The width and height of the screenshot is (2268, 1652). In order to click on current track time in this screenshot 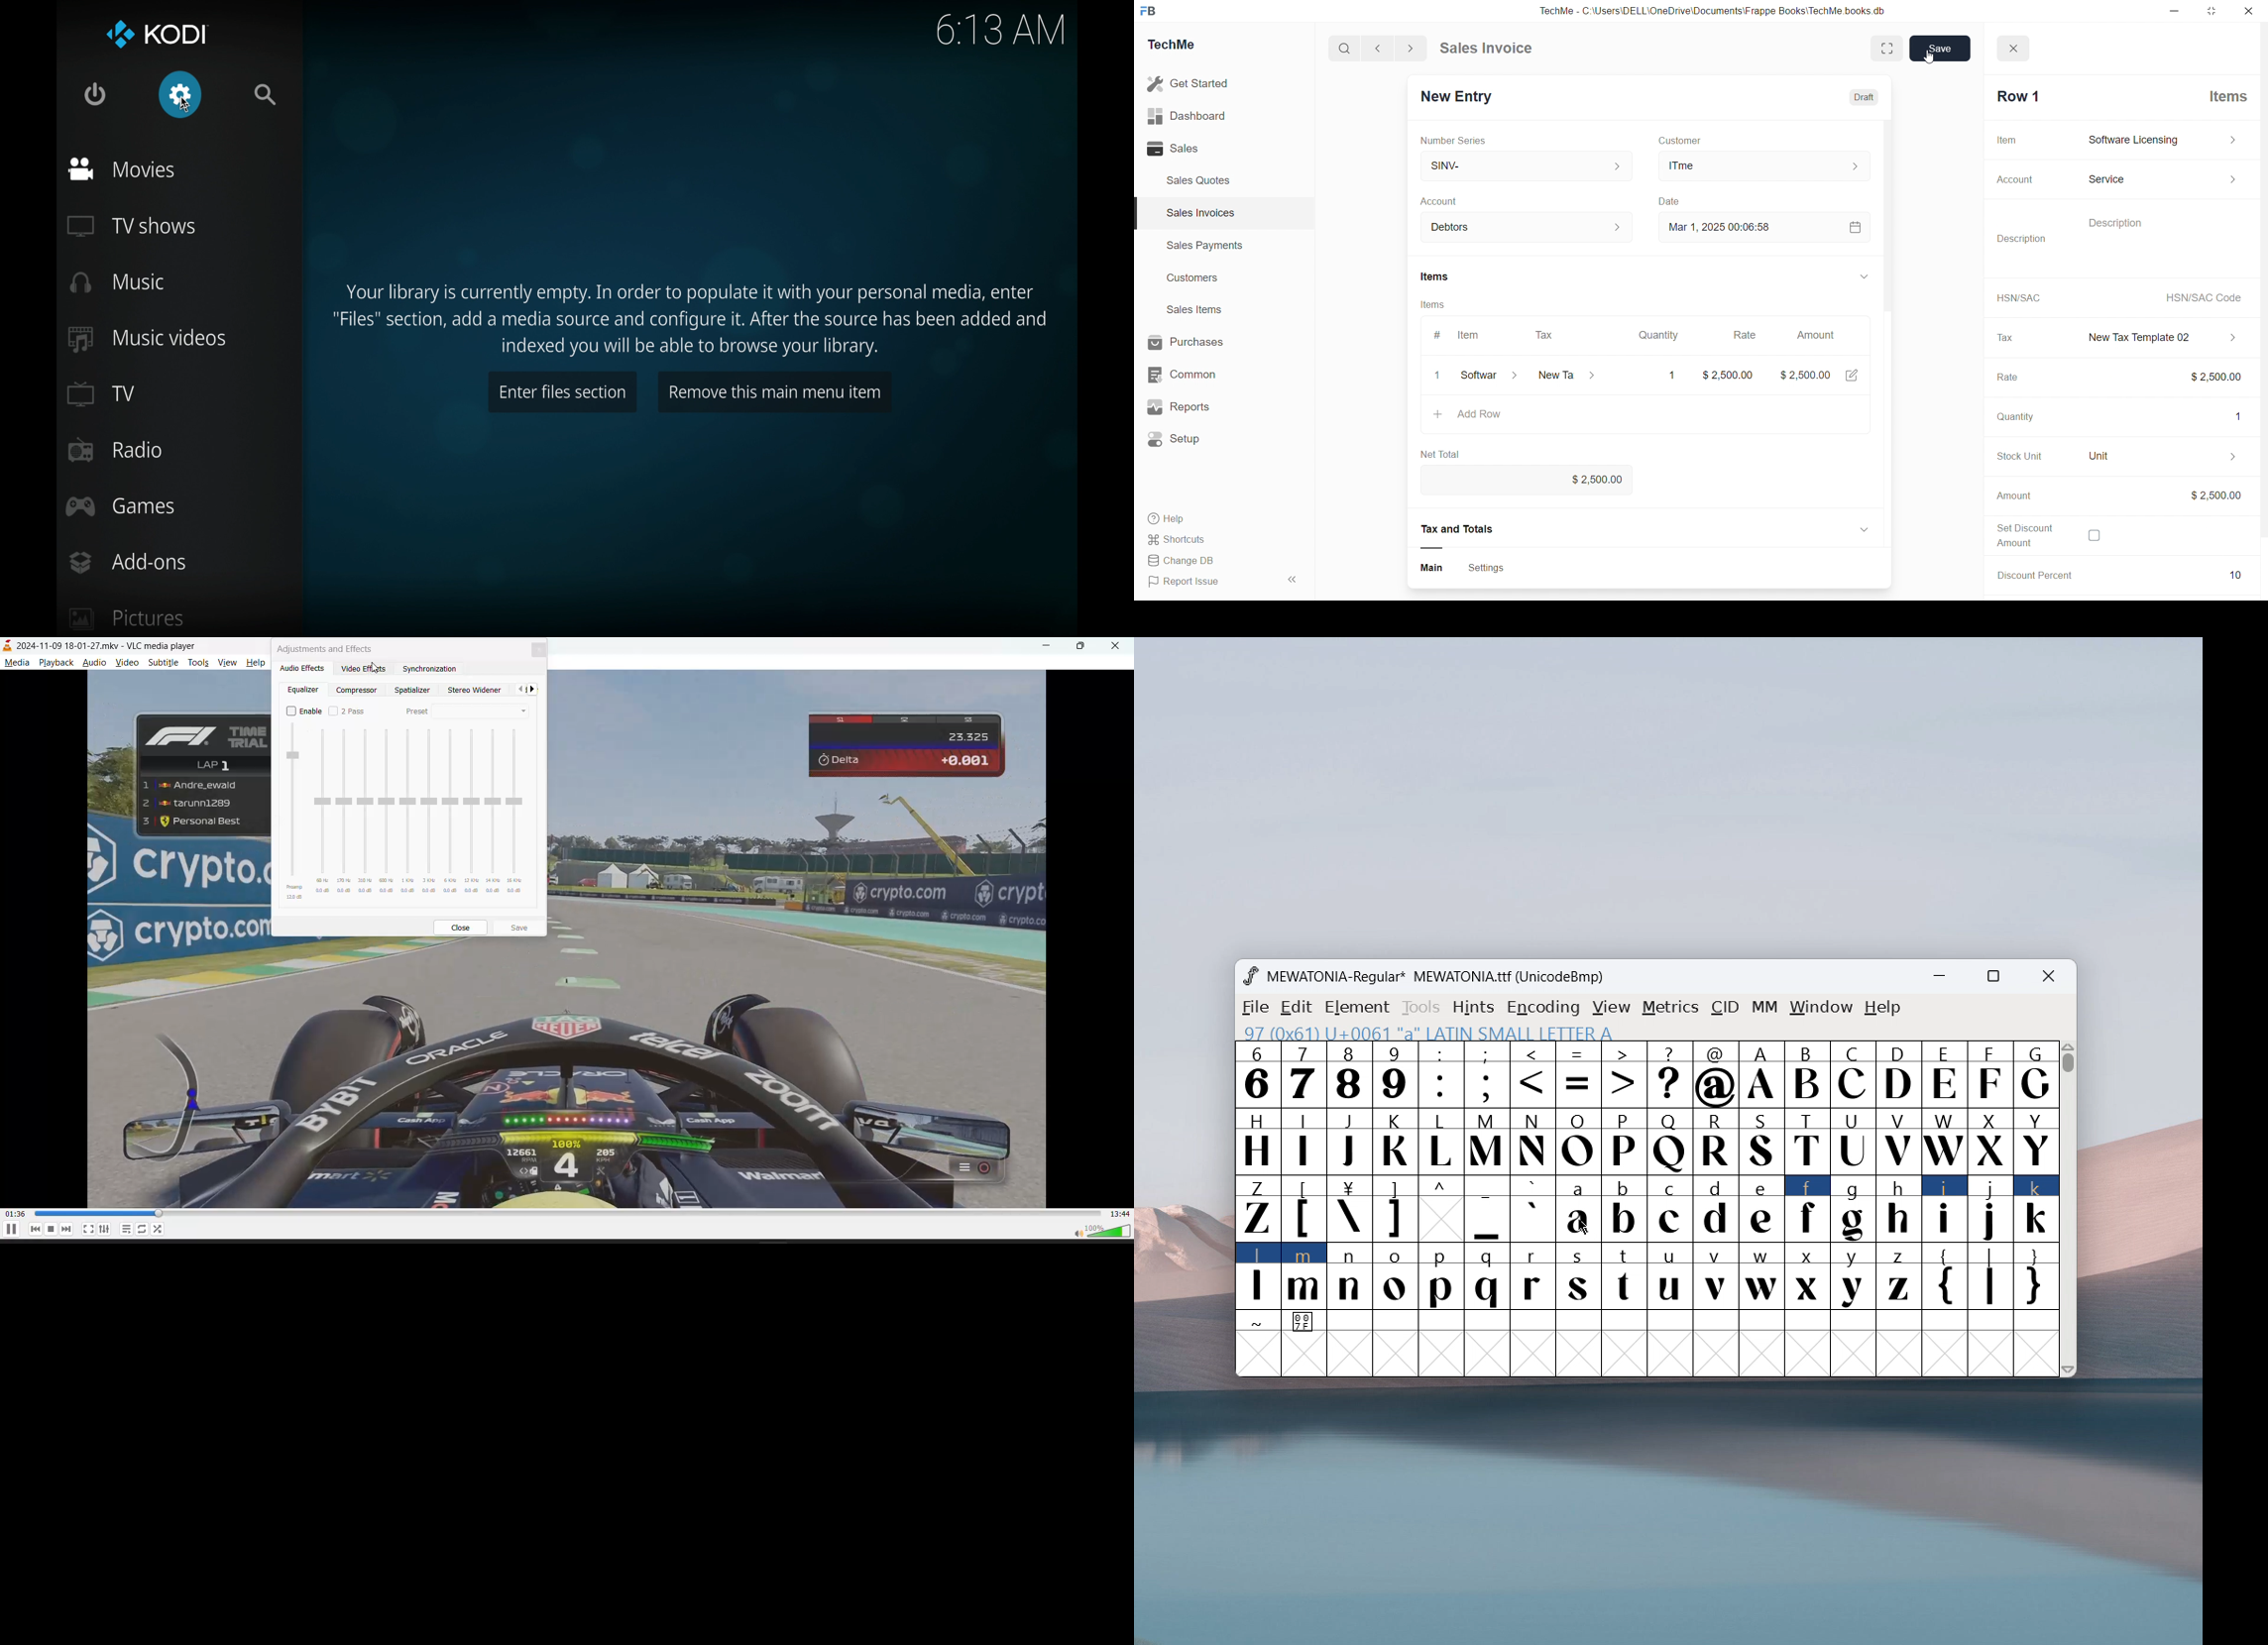, I will do `click(15, 1214)`.